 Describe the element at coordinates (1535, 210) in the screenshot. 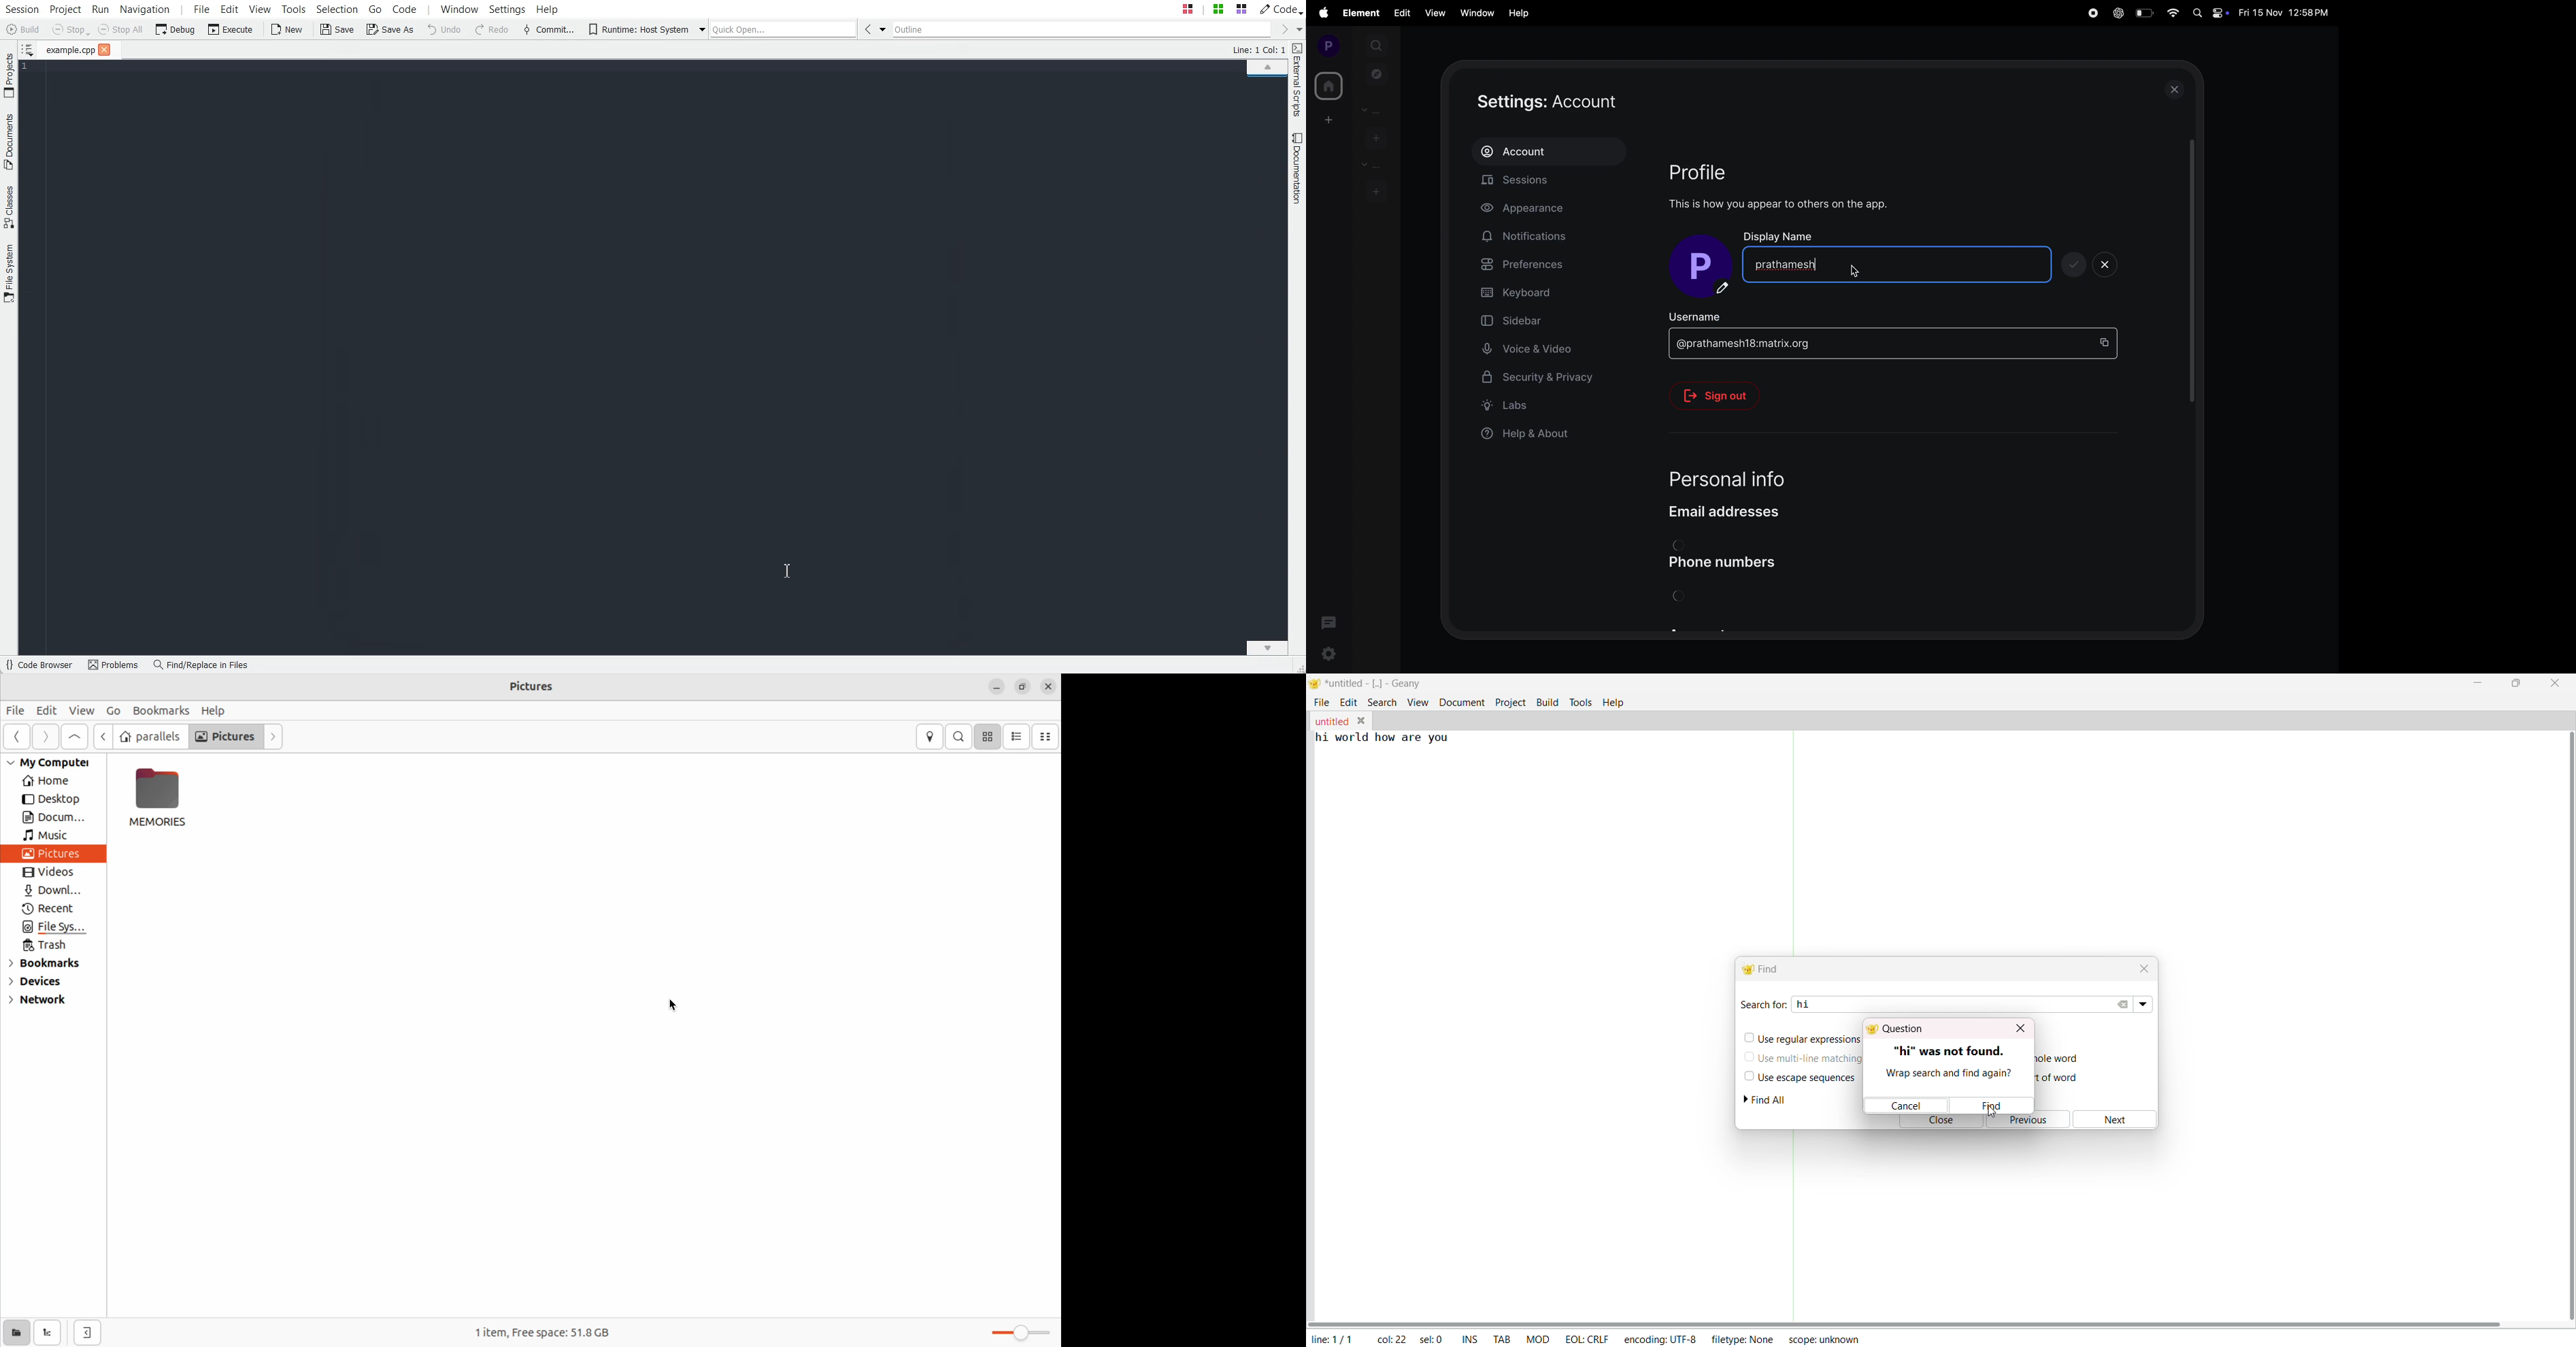

I see `apperance` at that location.